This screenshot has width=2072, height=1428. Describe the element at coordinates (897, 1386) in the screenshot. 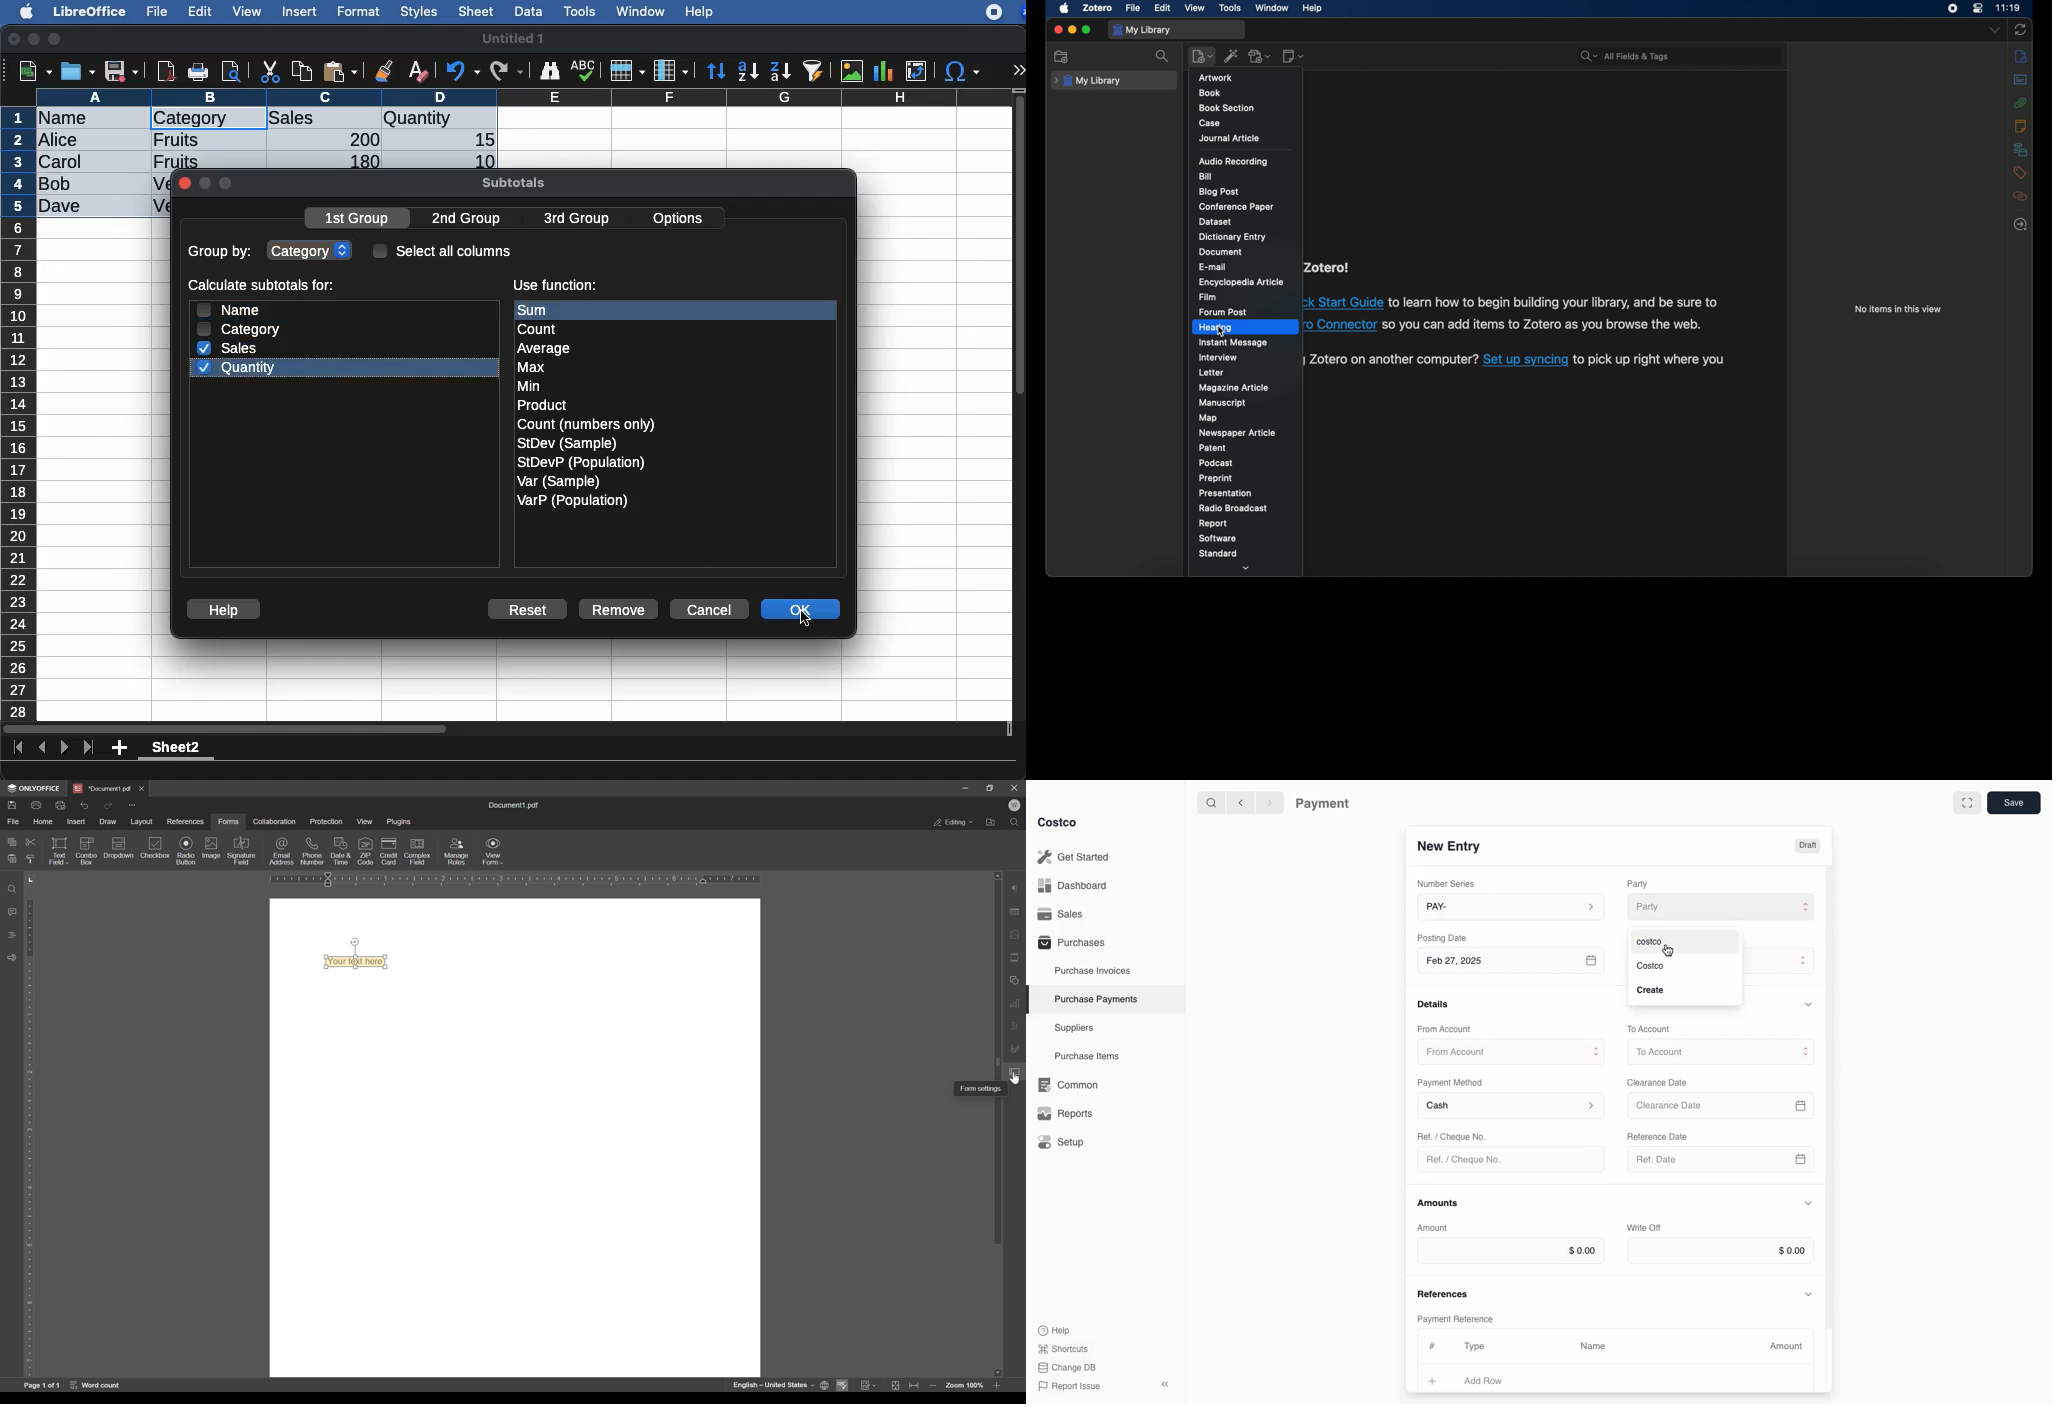

I see `fit to page` at that location.